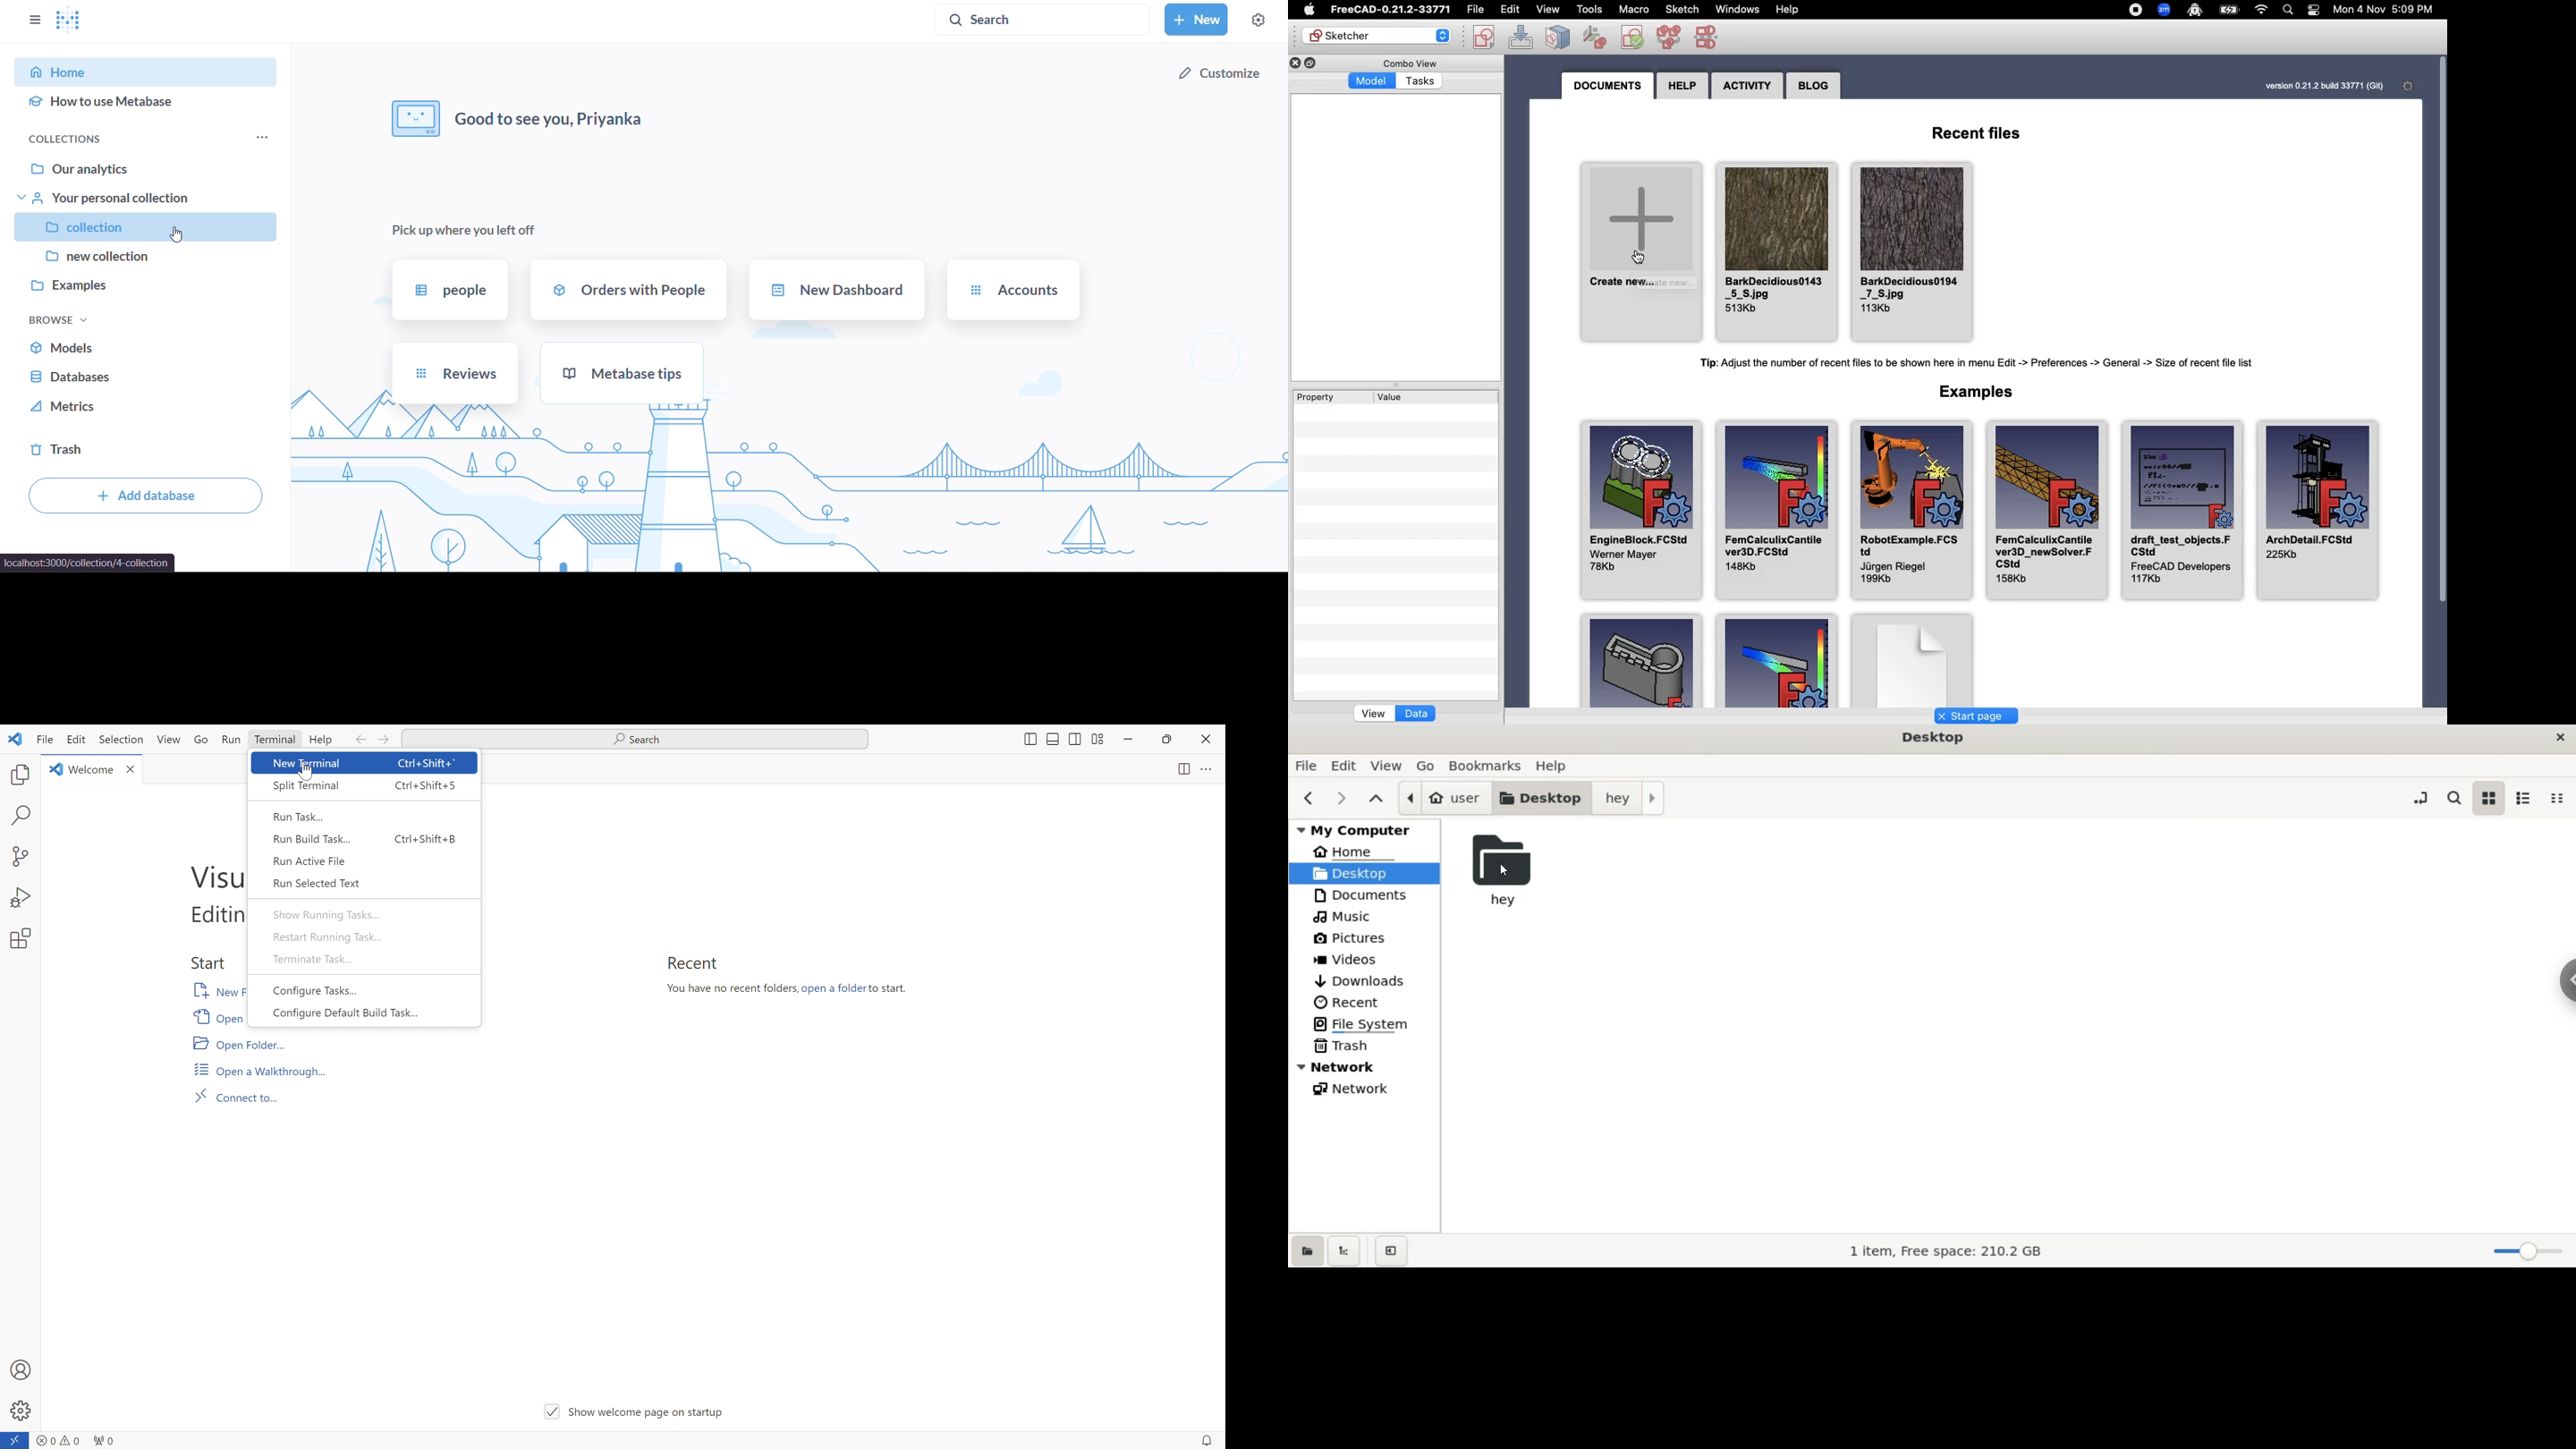  What do you see at coordinates (22, 816) in the screenshot?
I see `search` at bounding box center [22, 816].